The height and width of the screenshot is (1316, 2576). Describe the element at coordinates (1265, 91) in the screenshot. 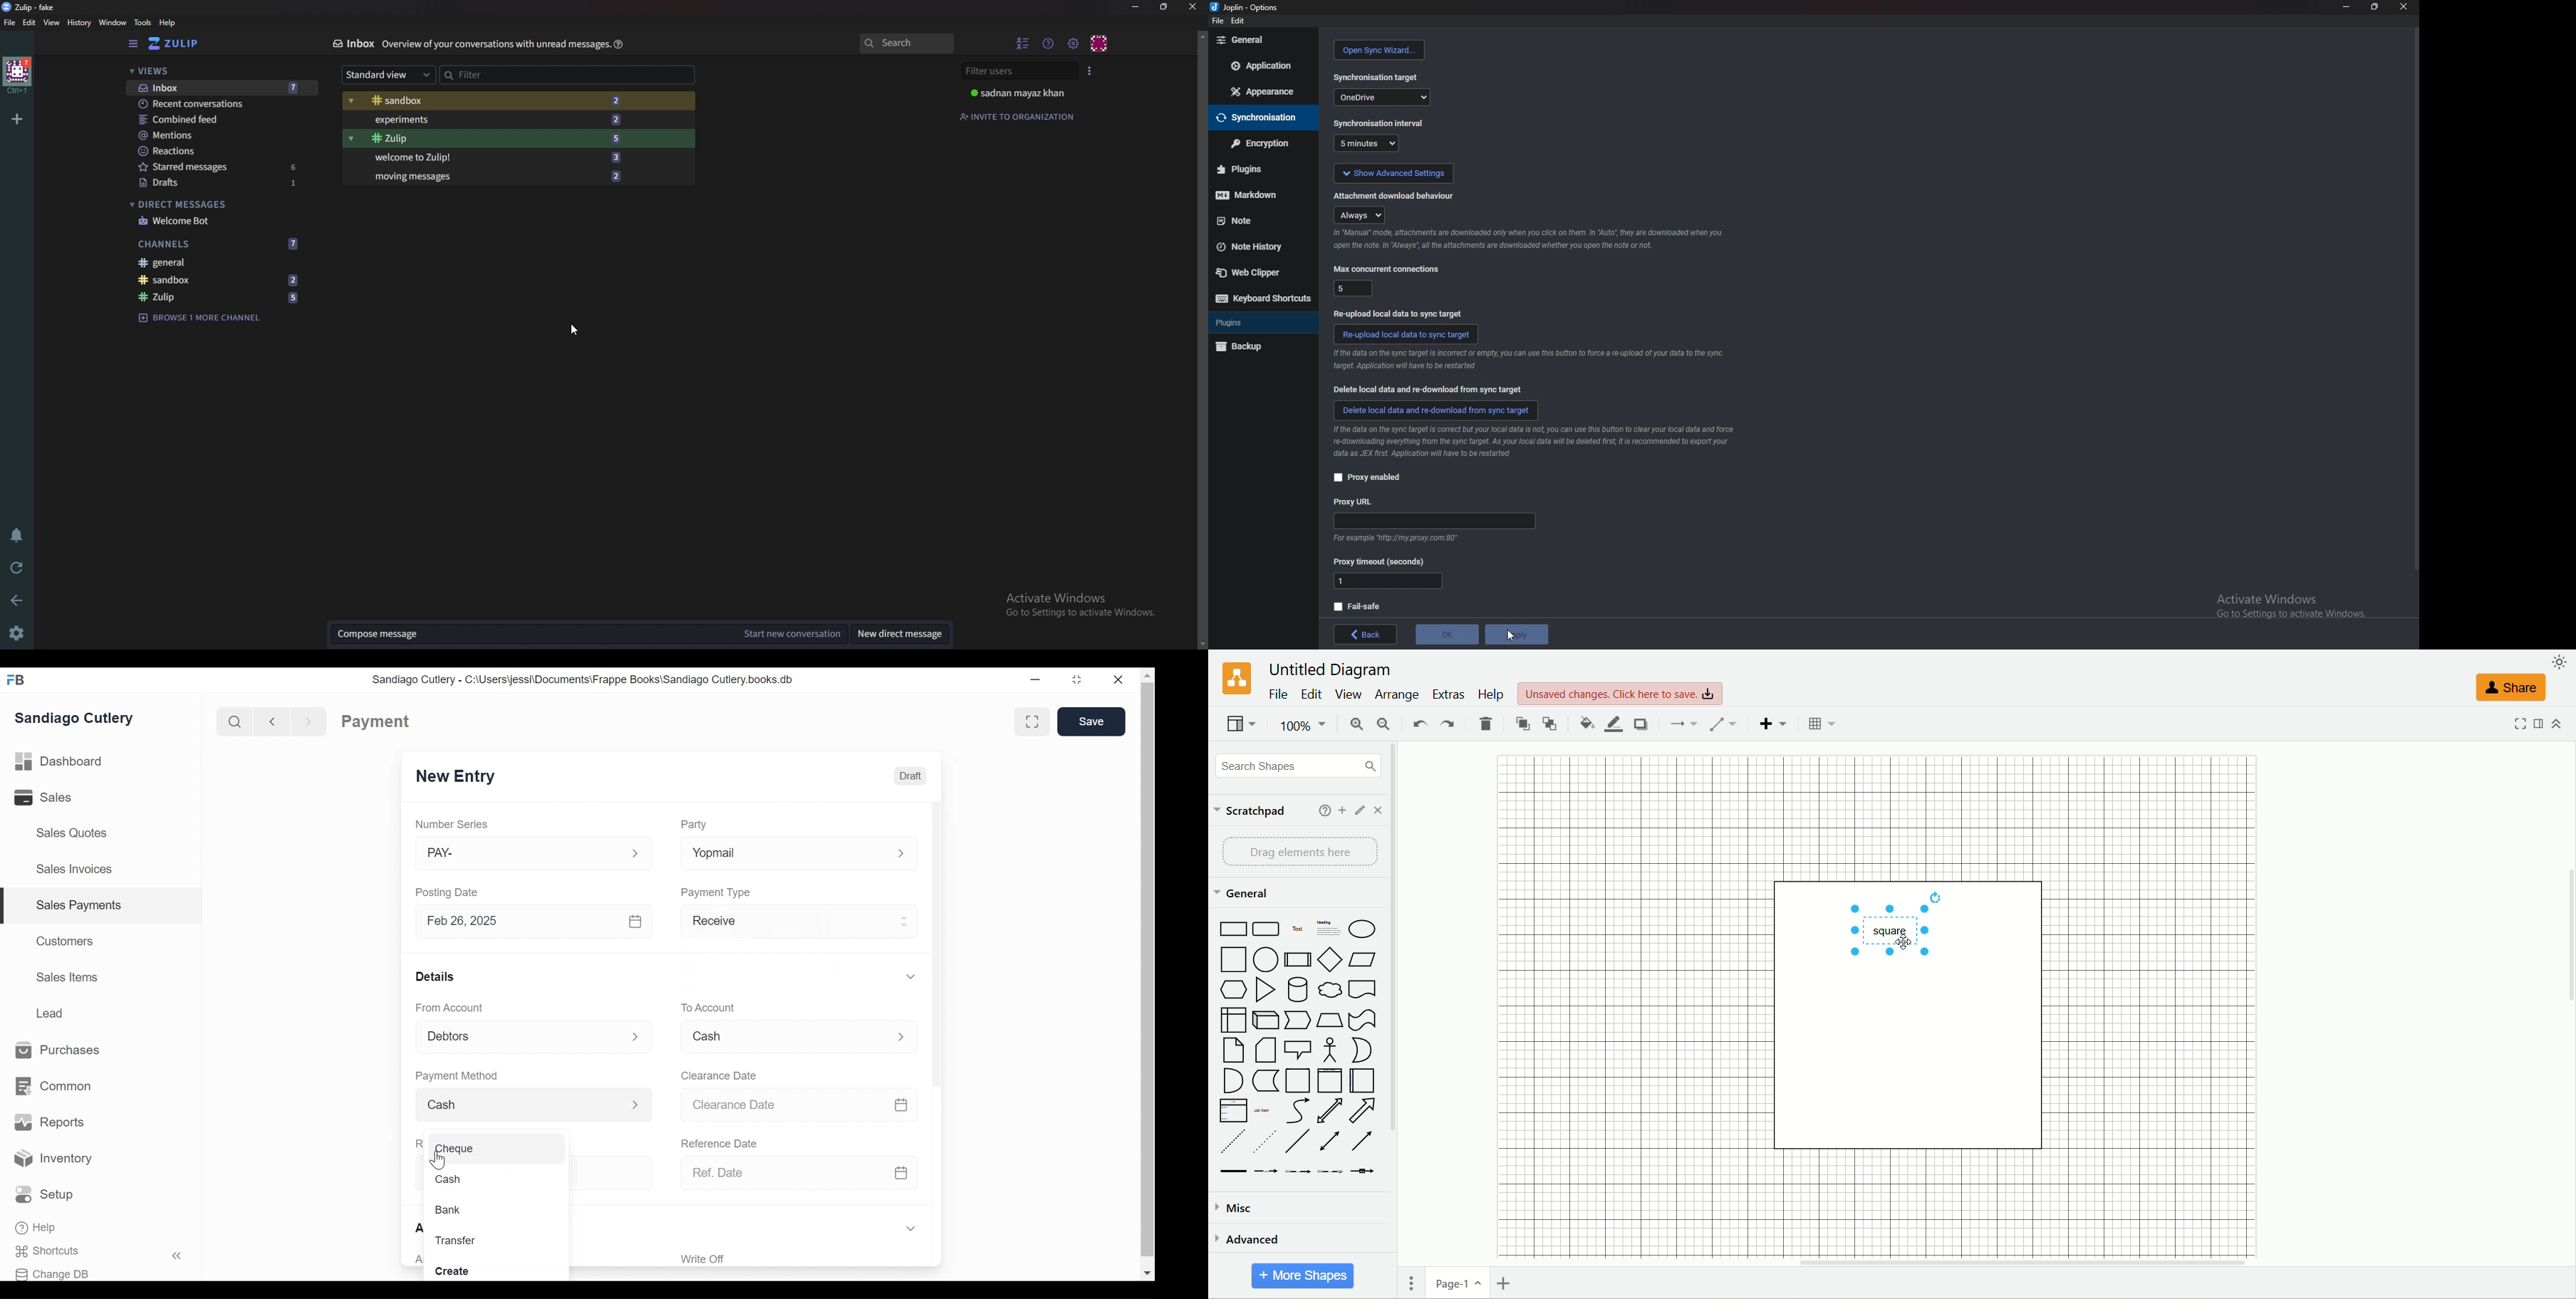

I see `appearance` at that location.